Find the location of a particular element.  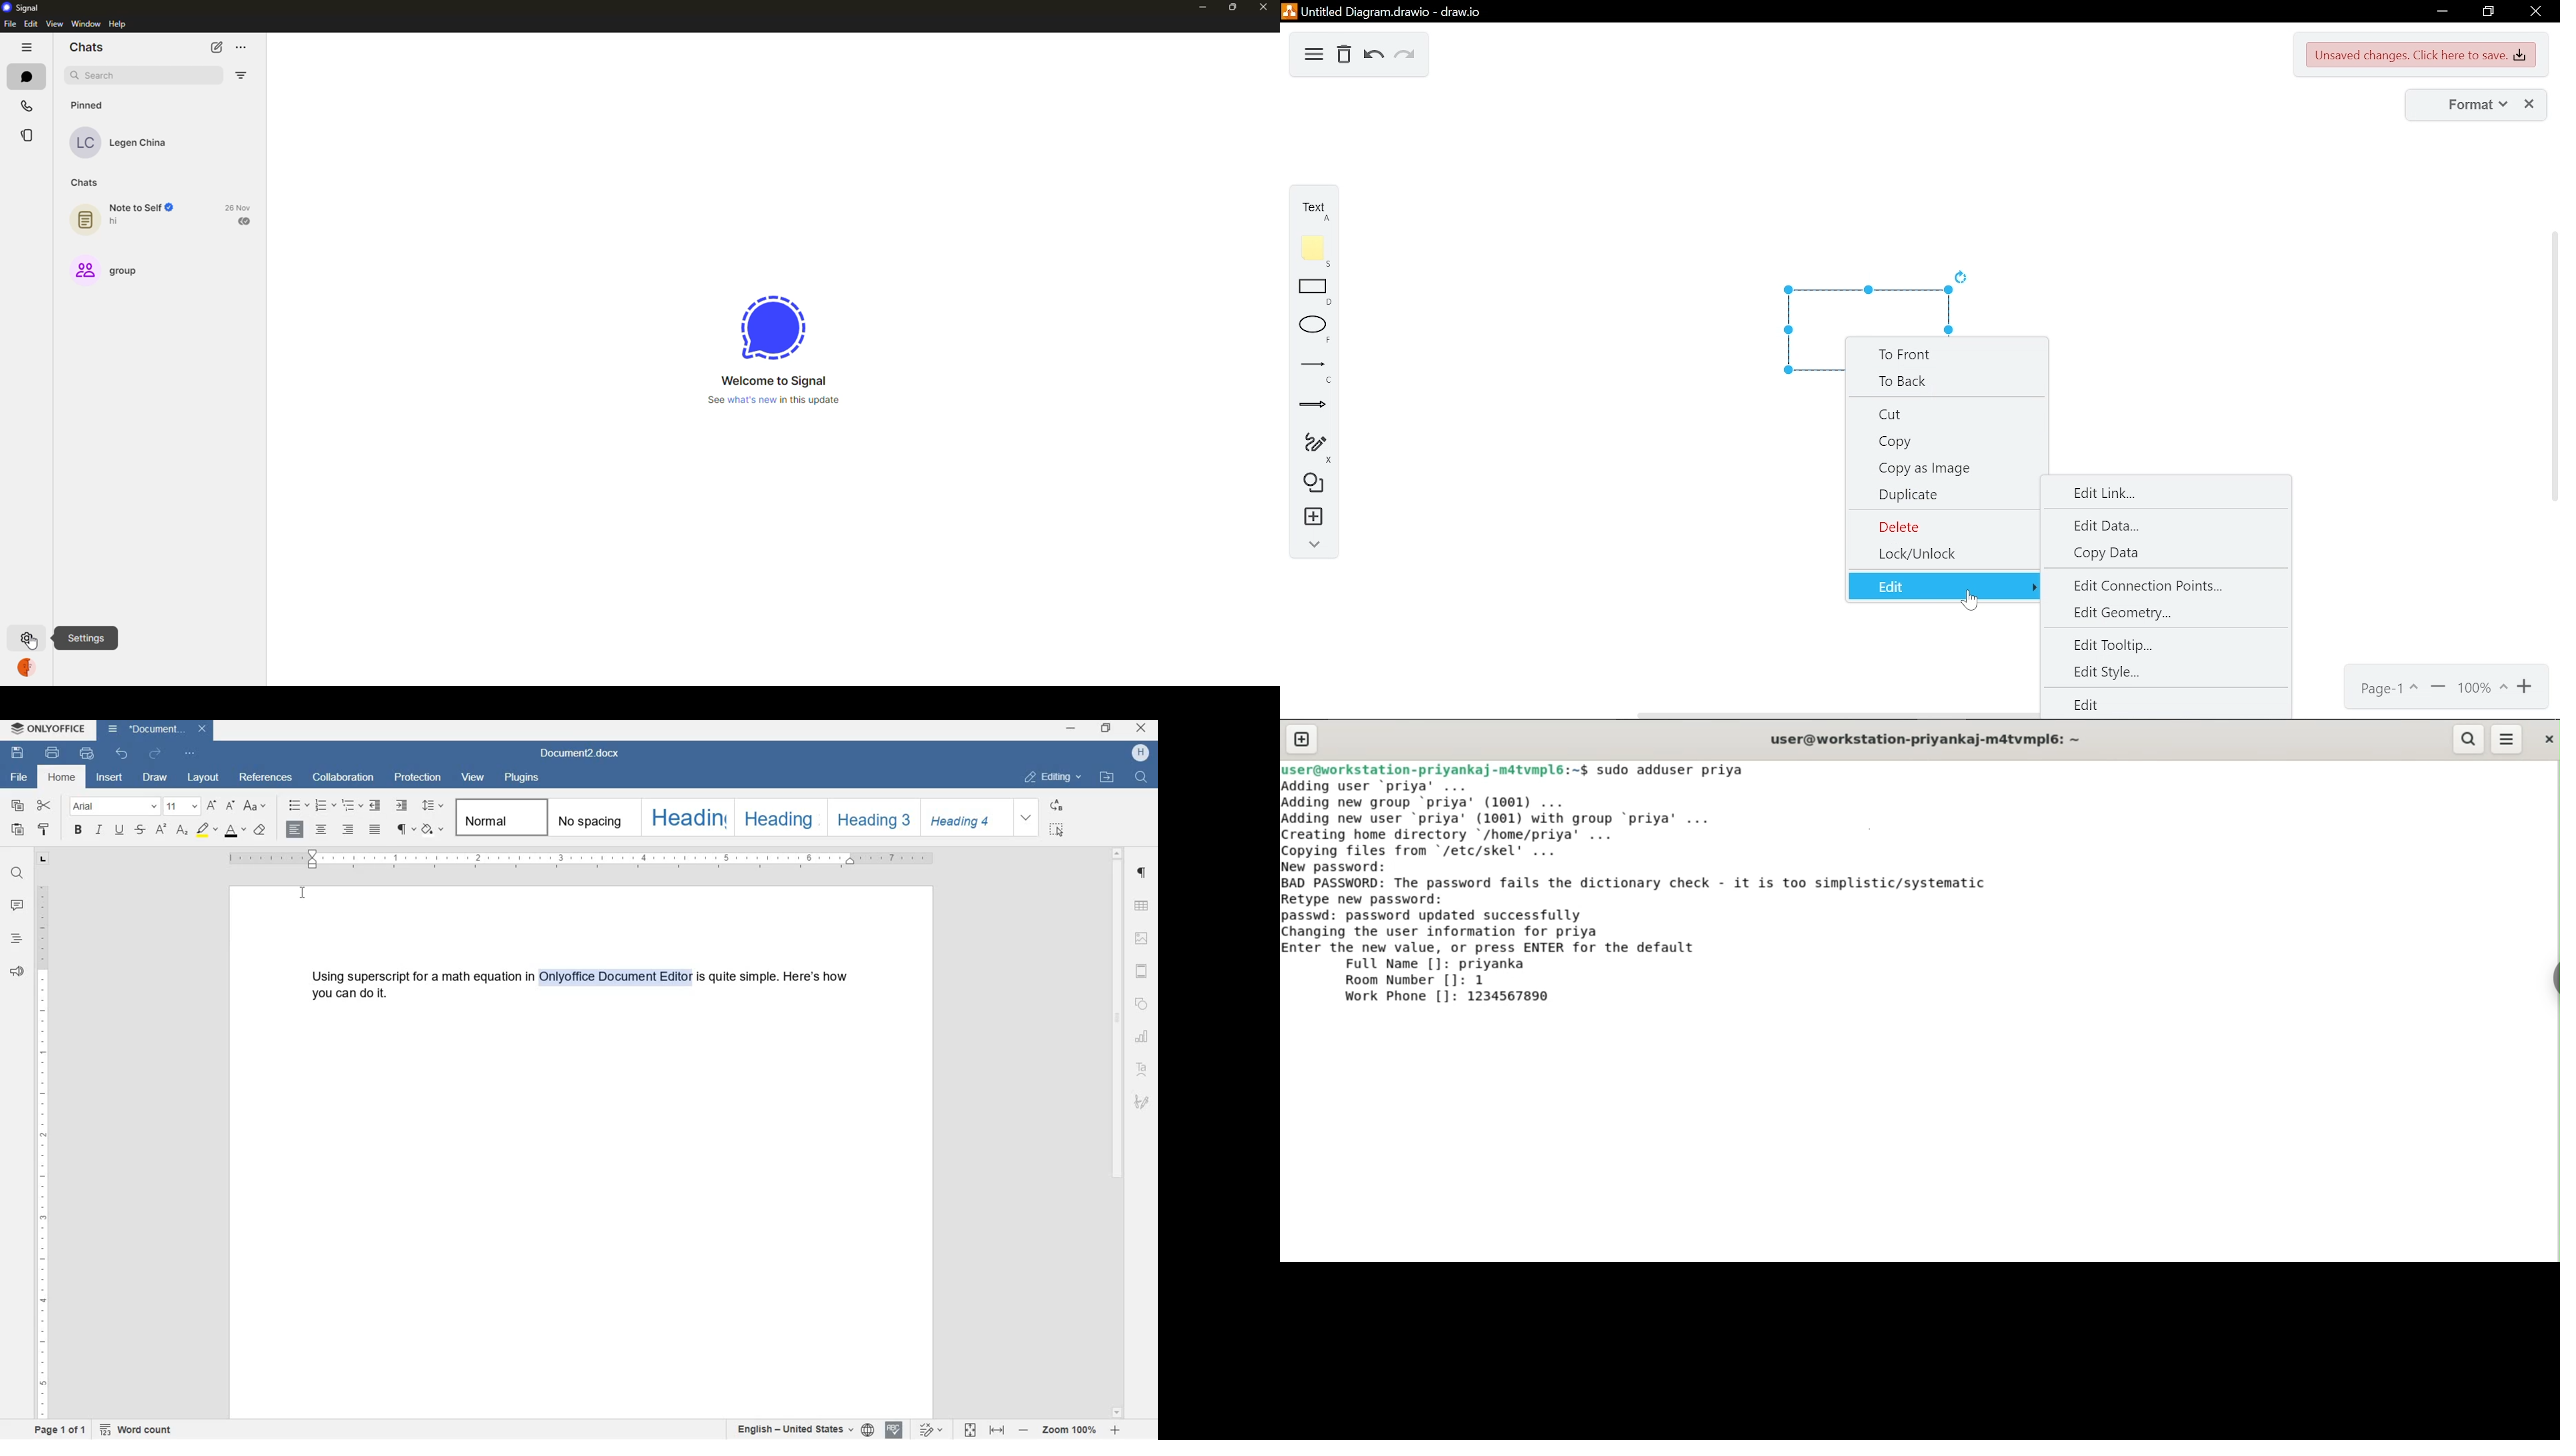

ruler is located at coordinates (43, 1154).